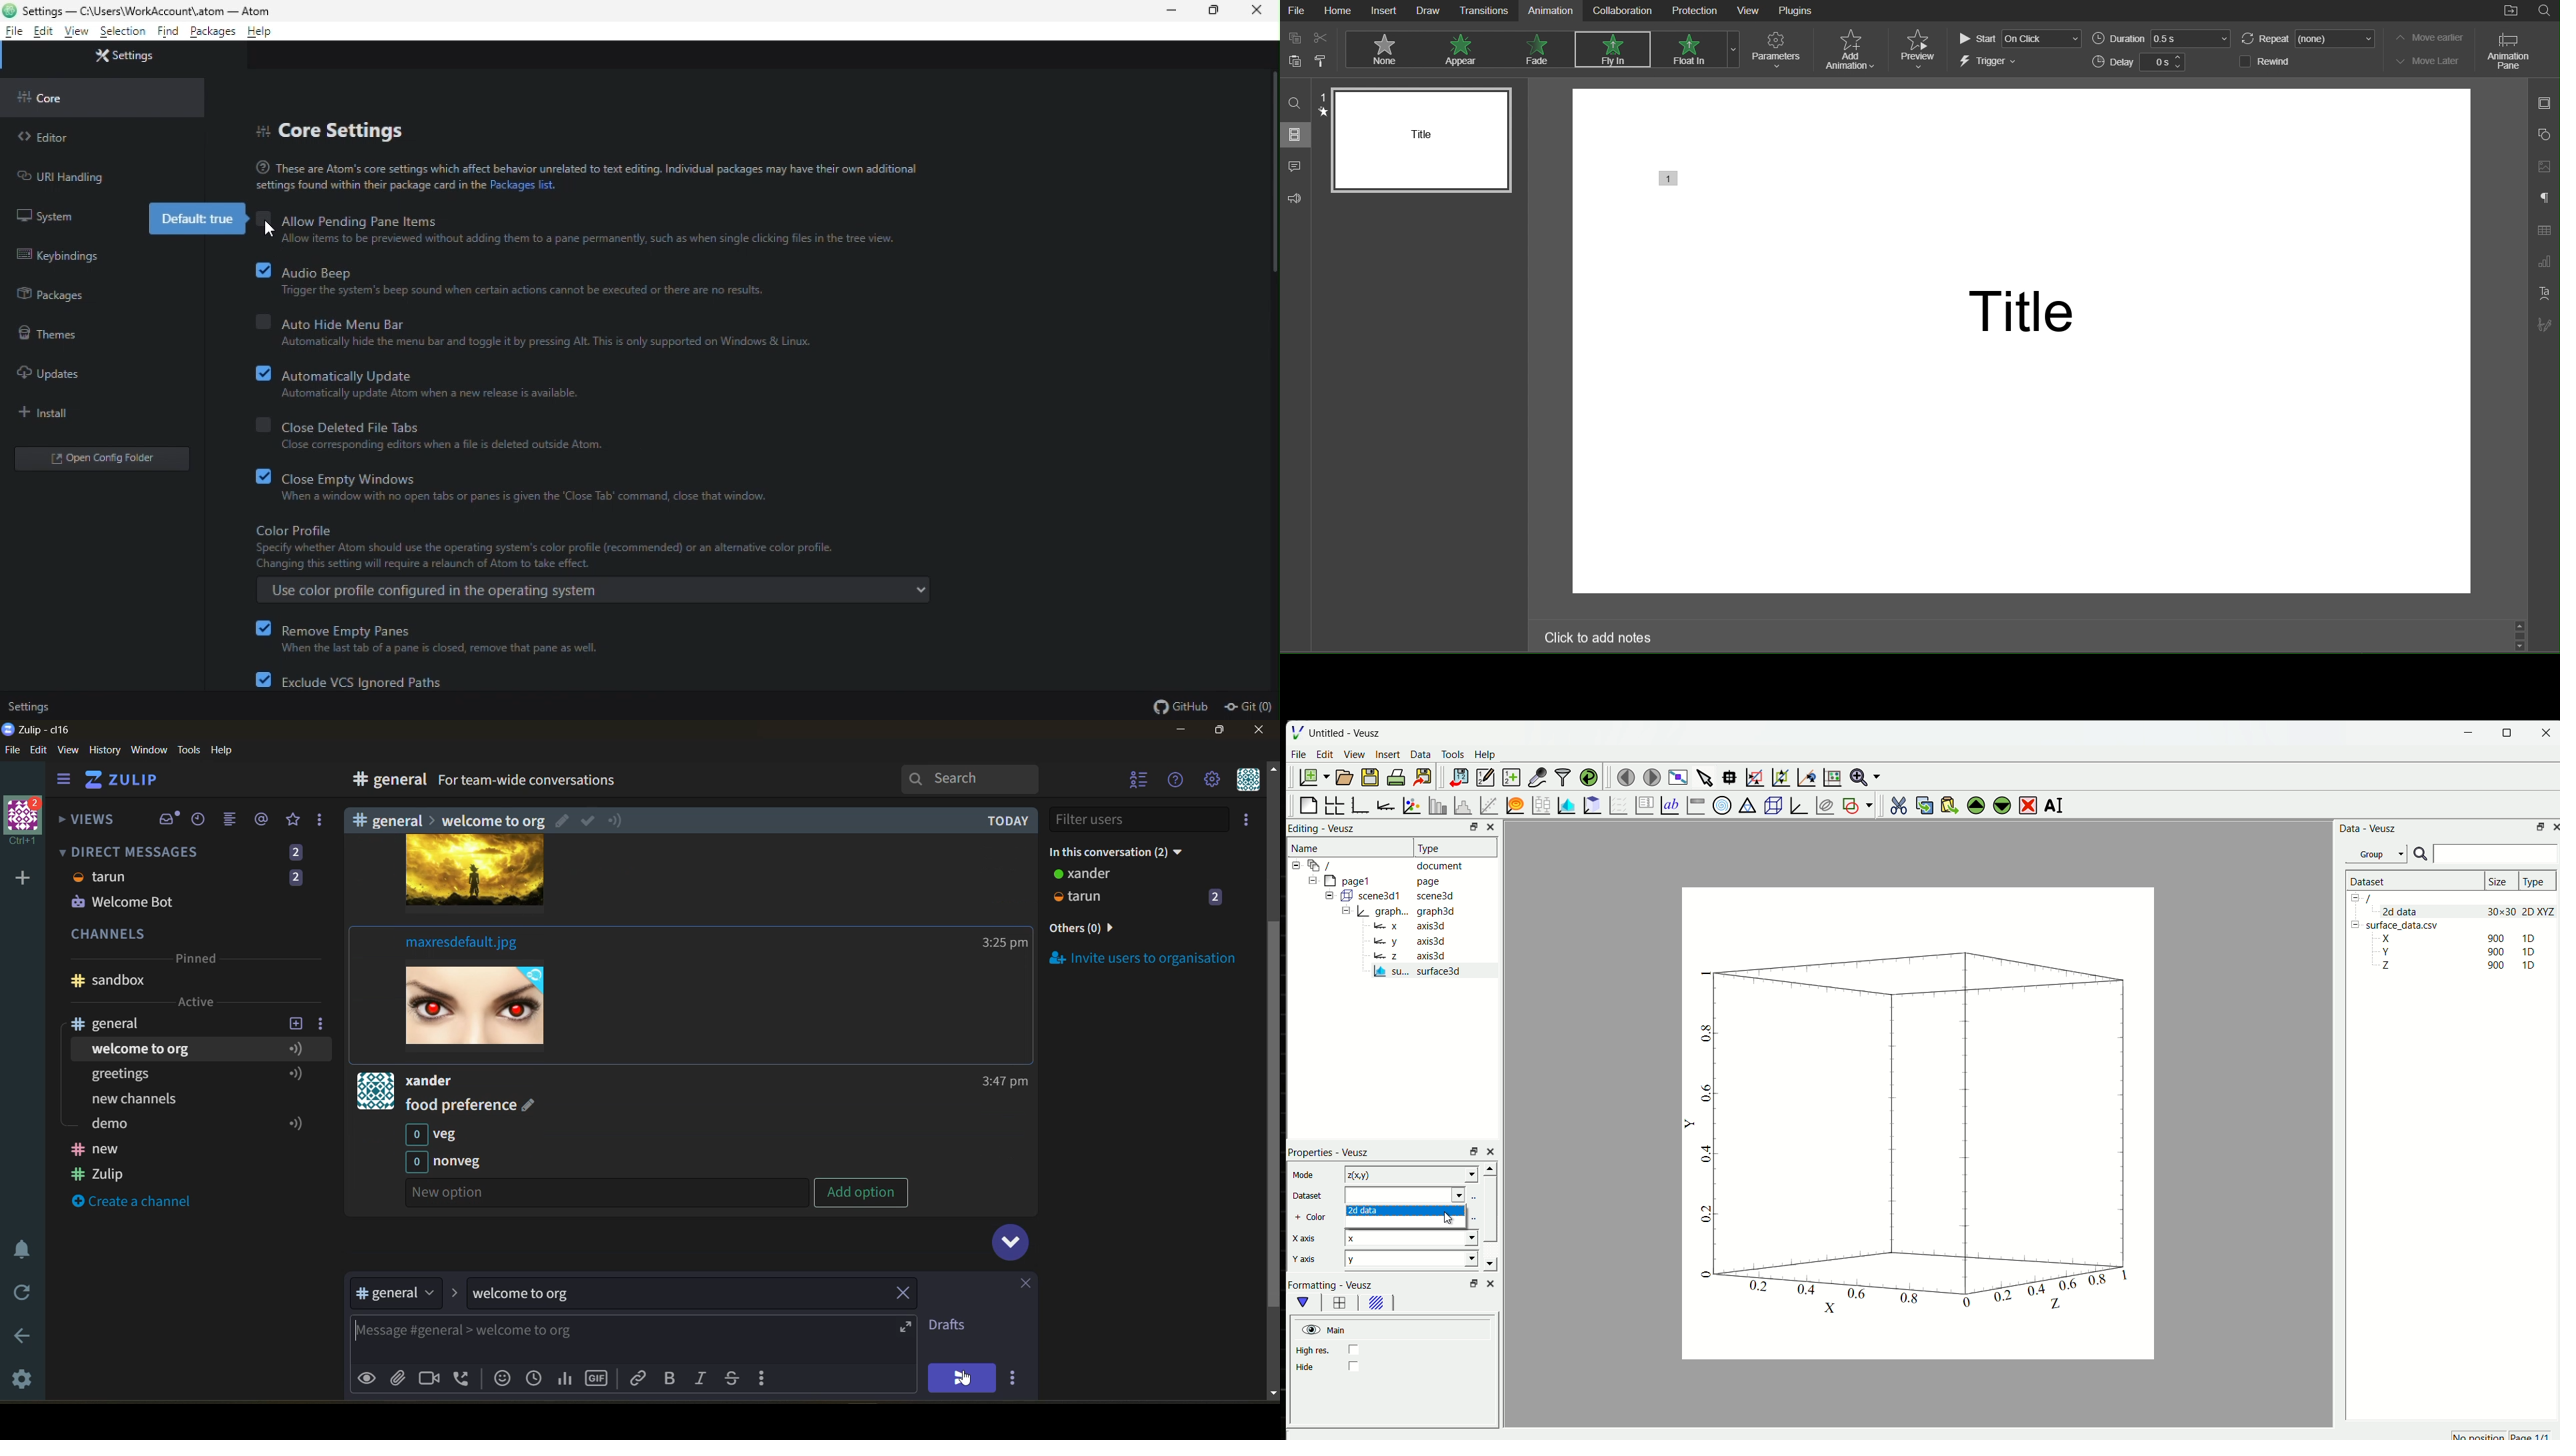 Image resolution: width=2576 pixels, height=1456 pixels. What do you see at coordinates (2016, 309) in the screenshot?
I see `Title` at bounding box center [2016, 309].